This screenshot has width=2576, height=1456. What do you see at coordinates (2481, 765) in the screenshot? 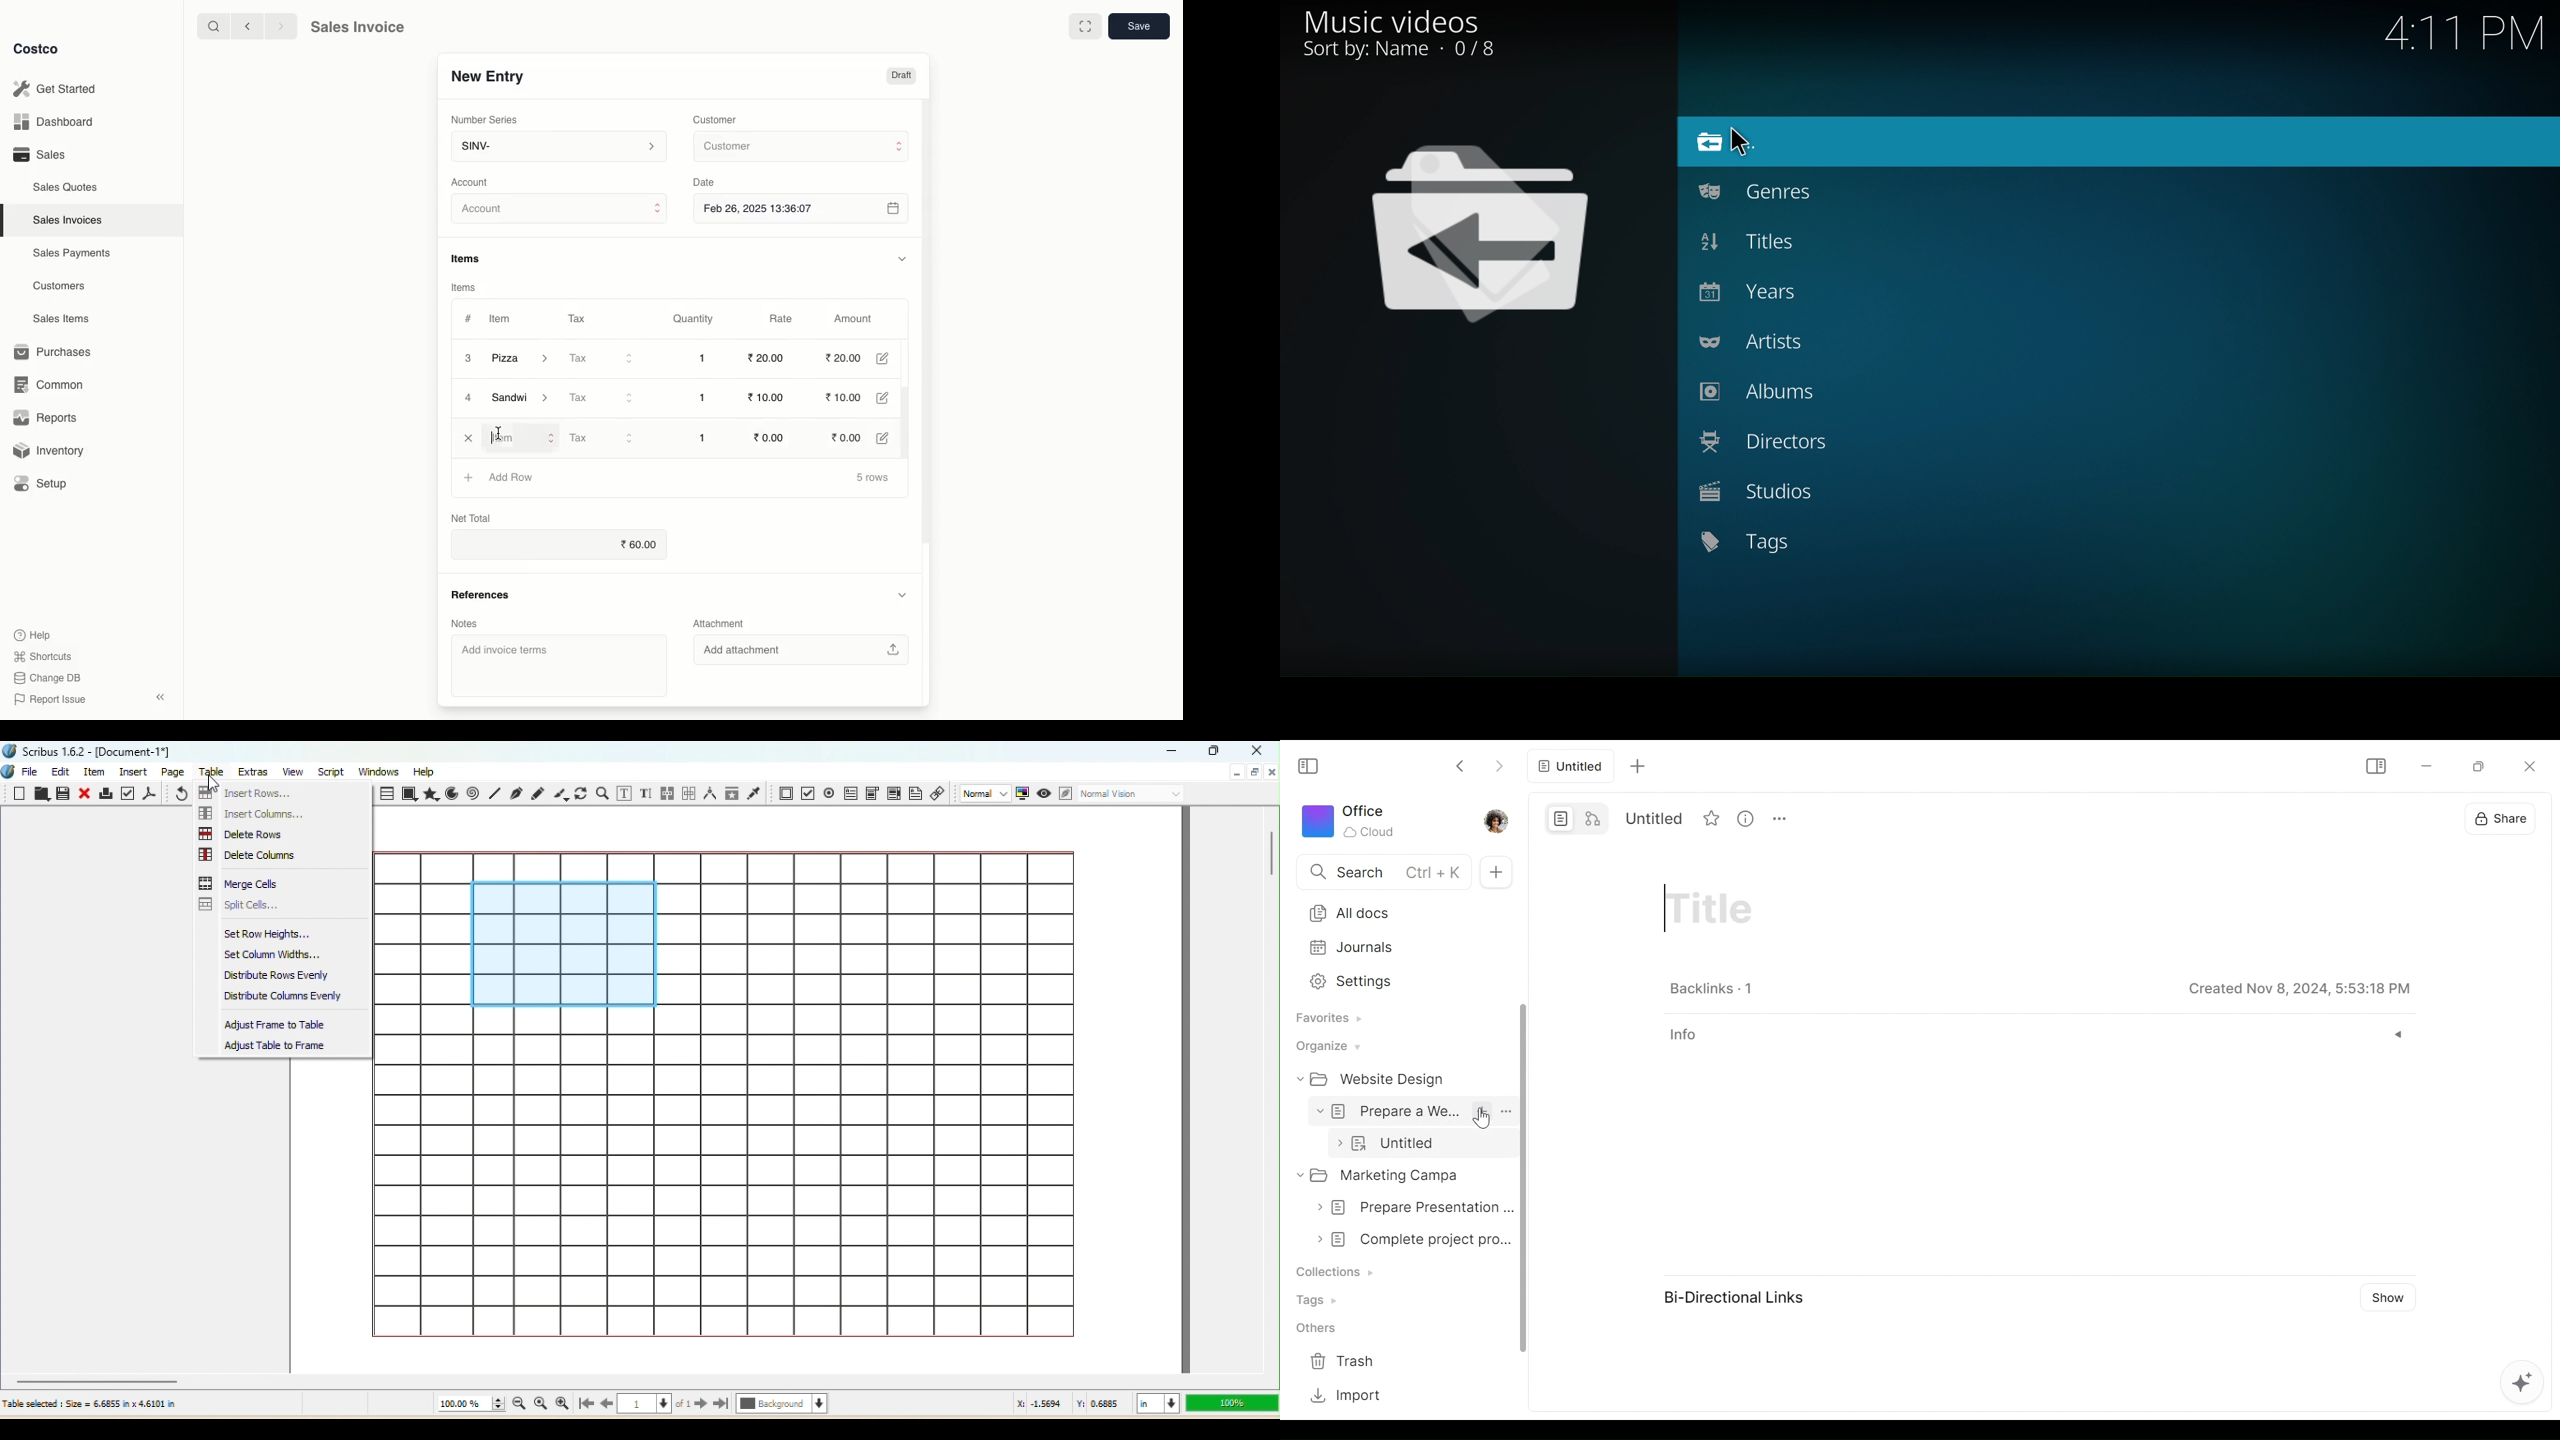
I see `Restore` at bounding box center [2481, 765].